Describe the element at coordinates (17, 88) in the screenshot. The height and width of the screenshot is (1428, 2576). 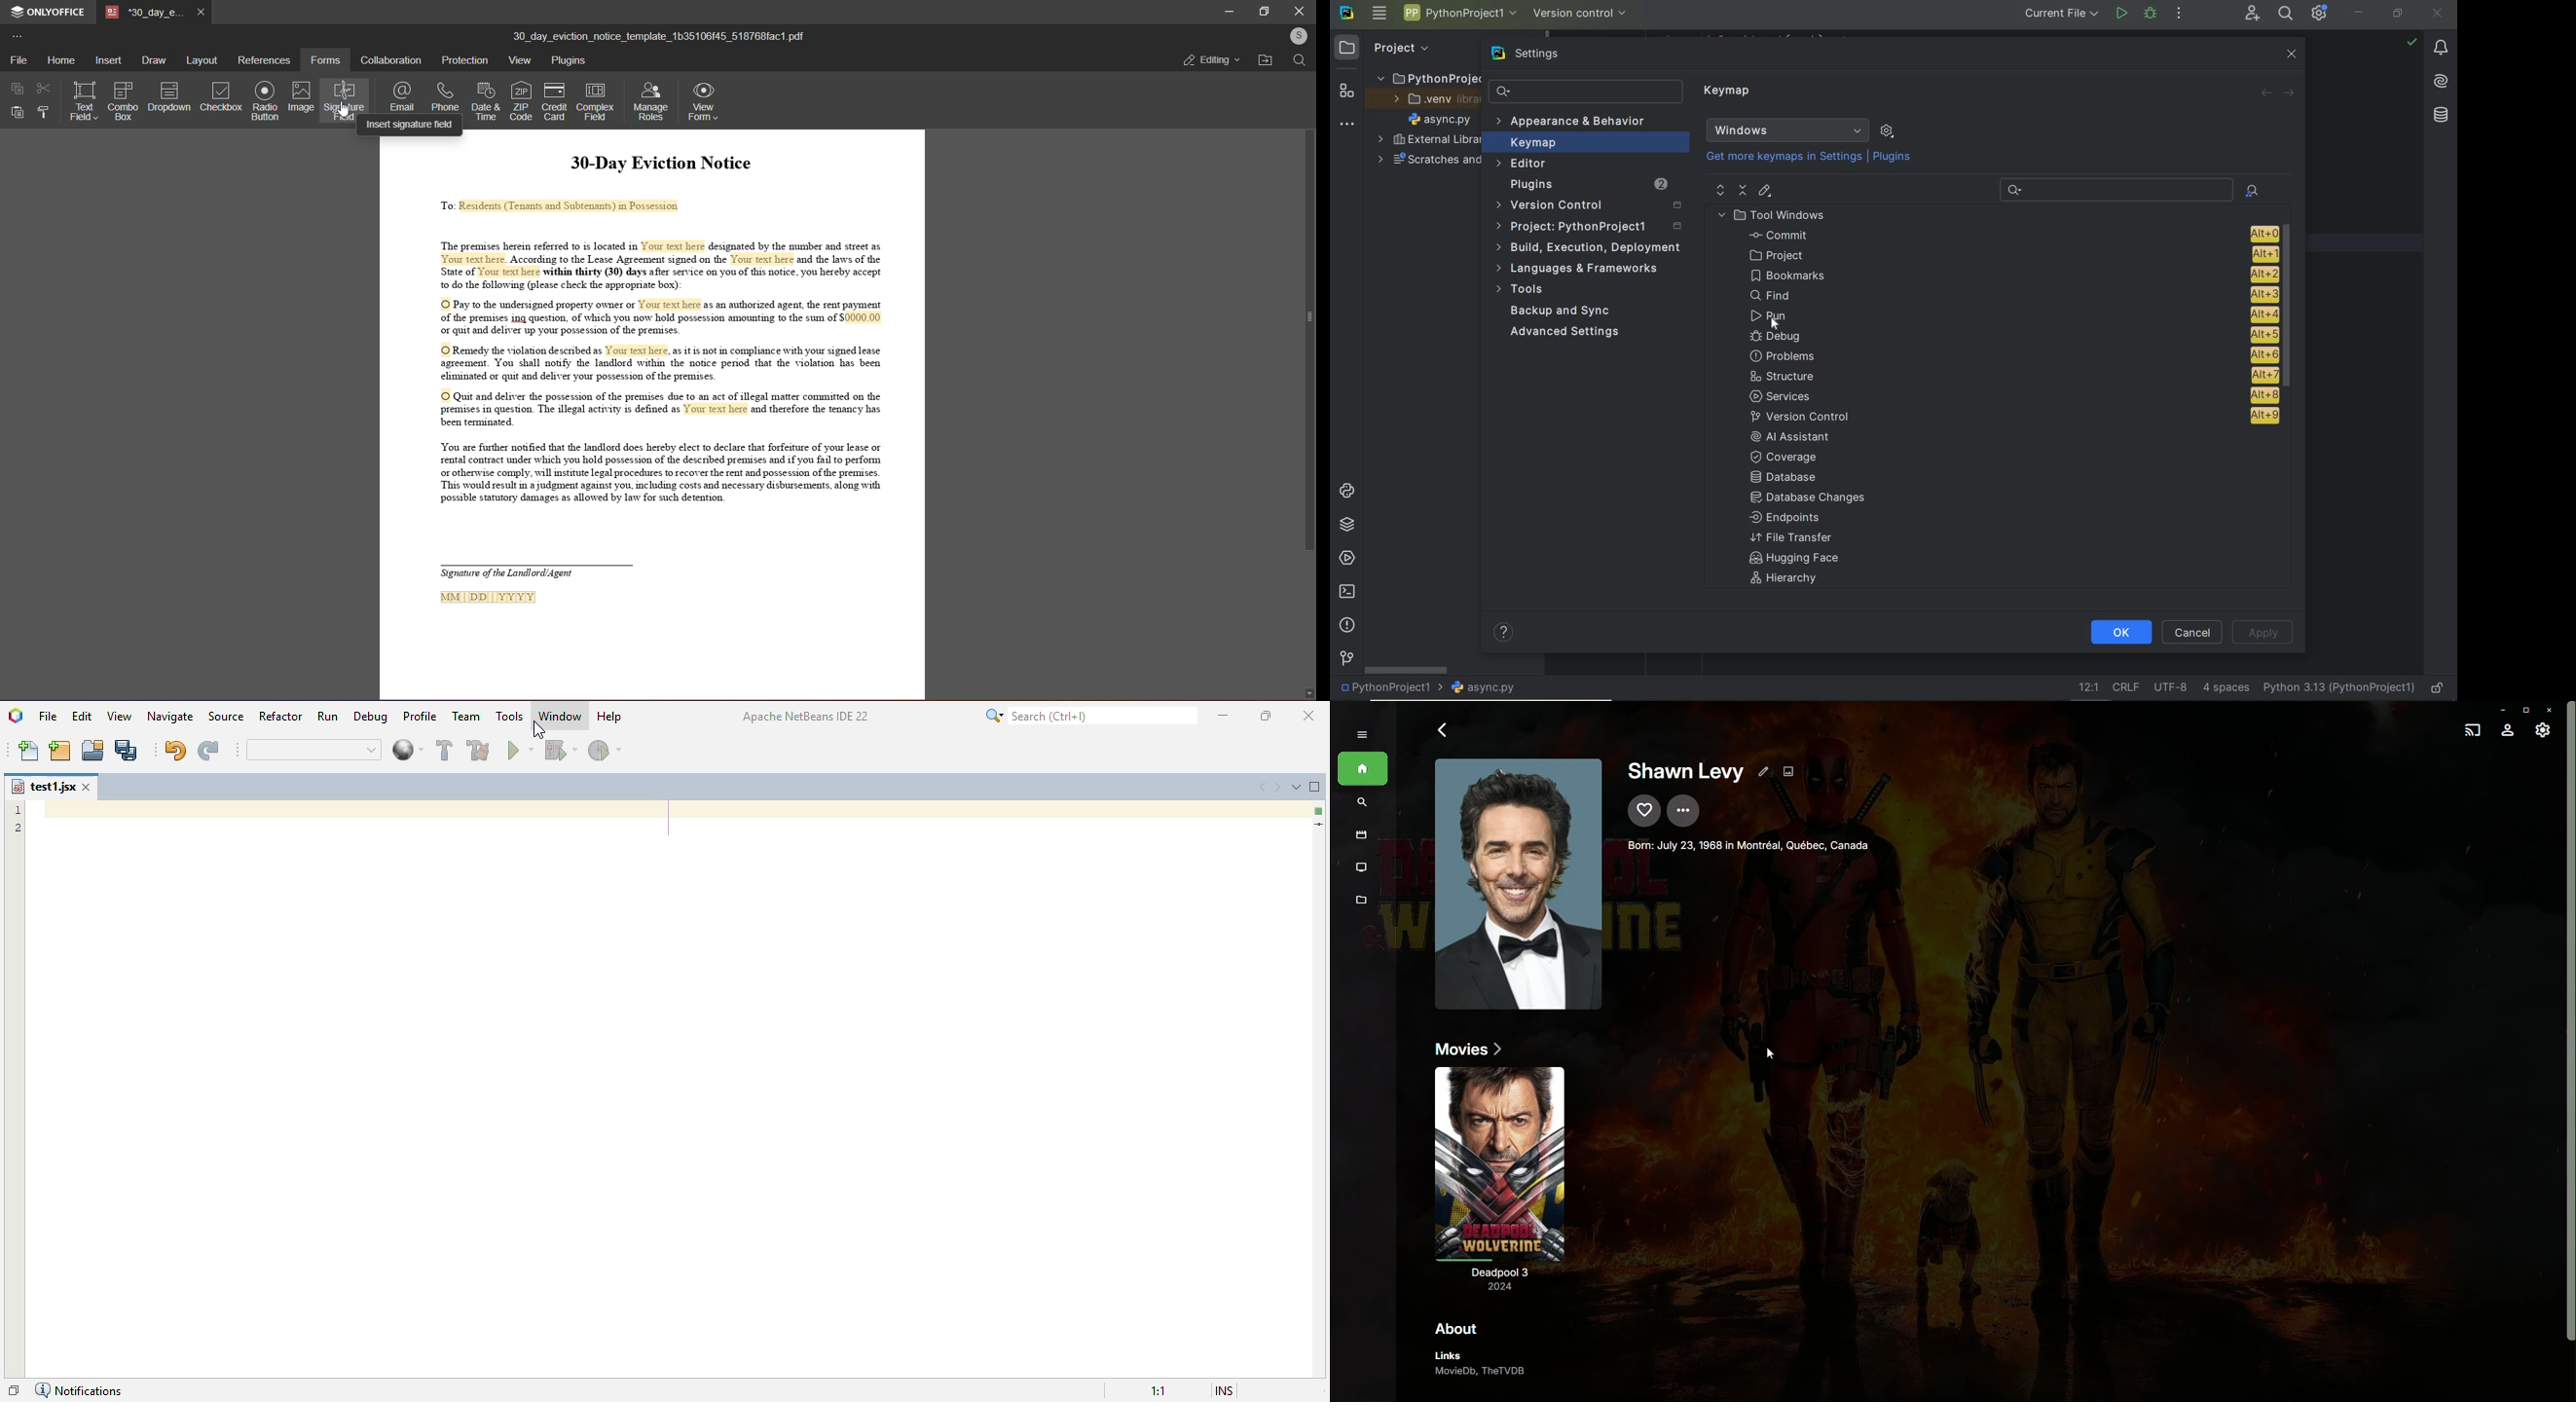
I see `copy` at that location.